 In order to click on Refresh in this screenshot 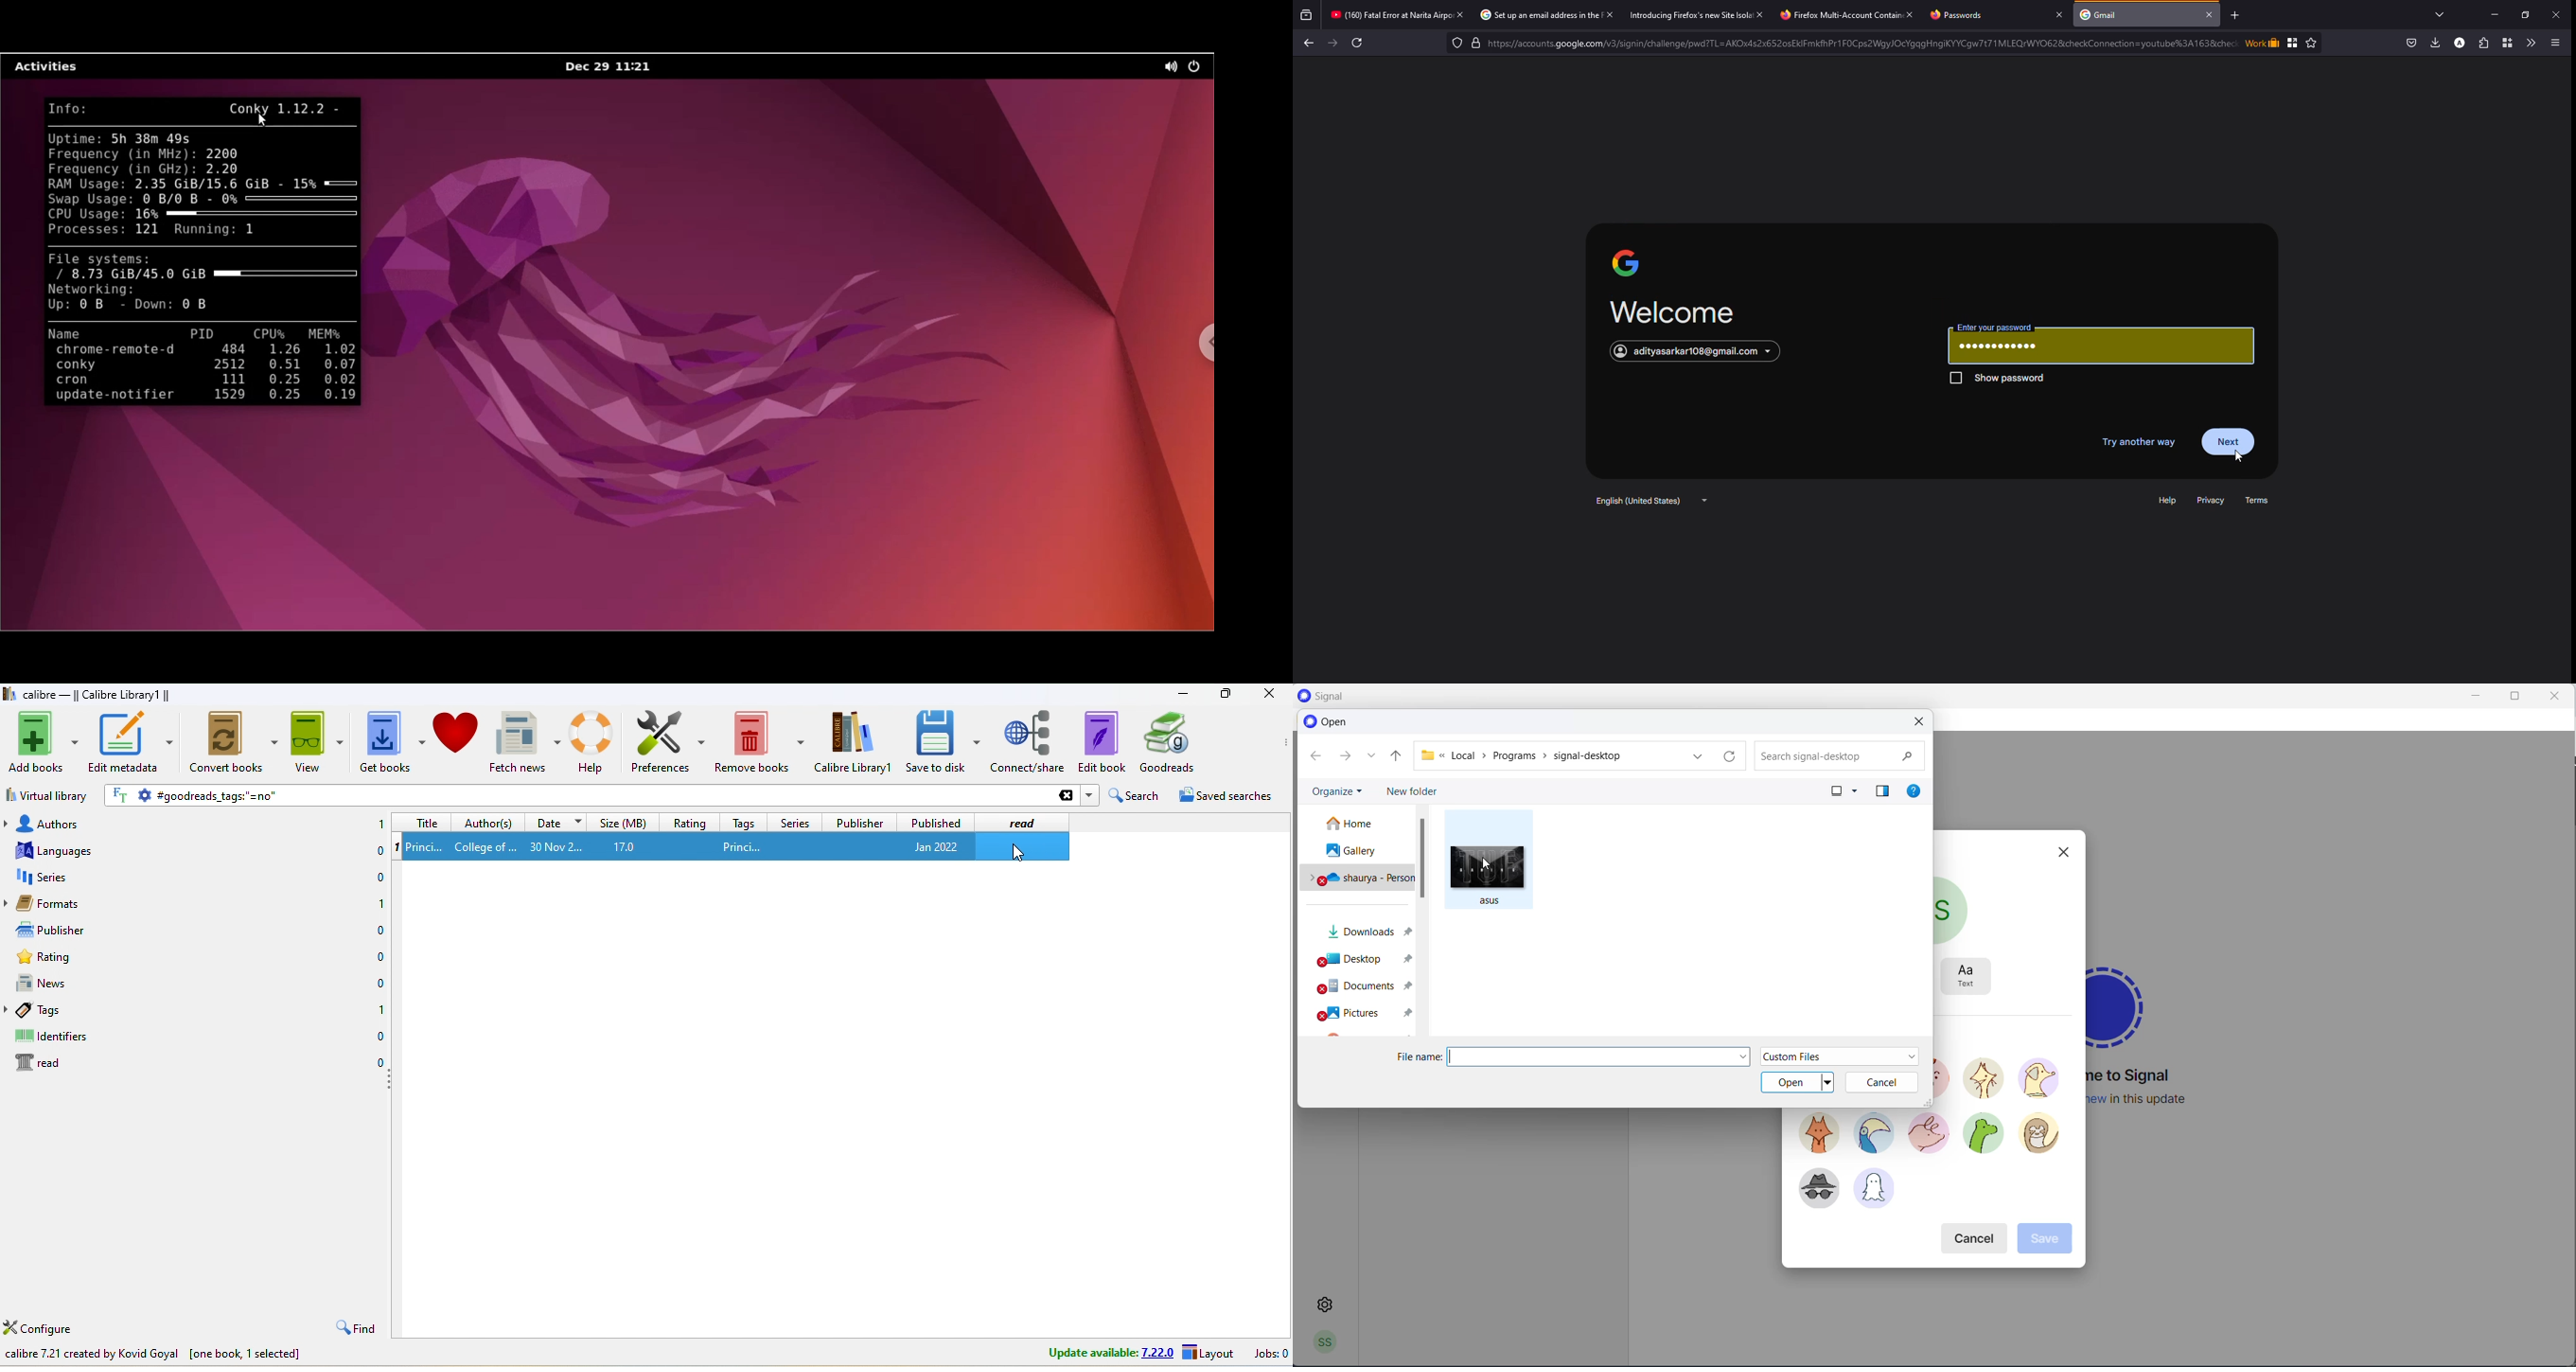, I will do `click(1357, 41)`.